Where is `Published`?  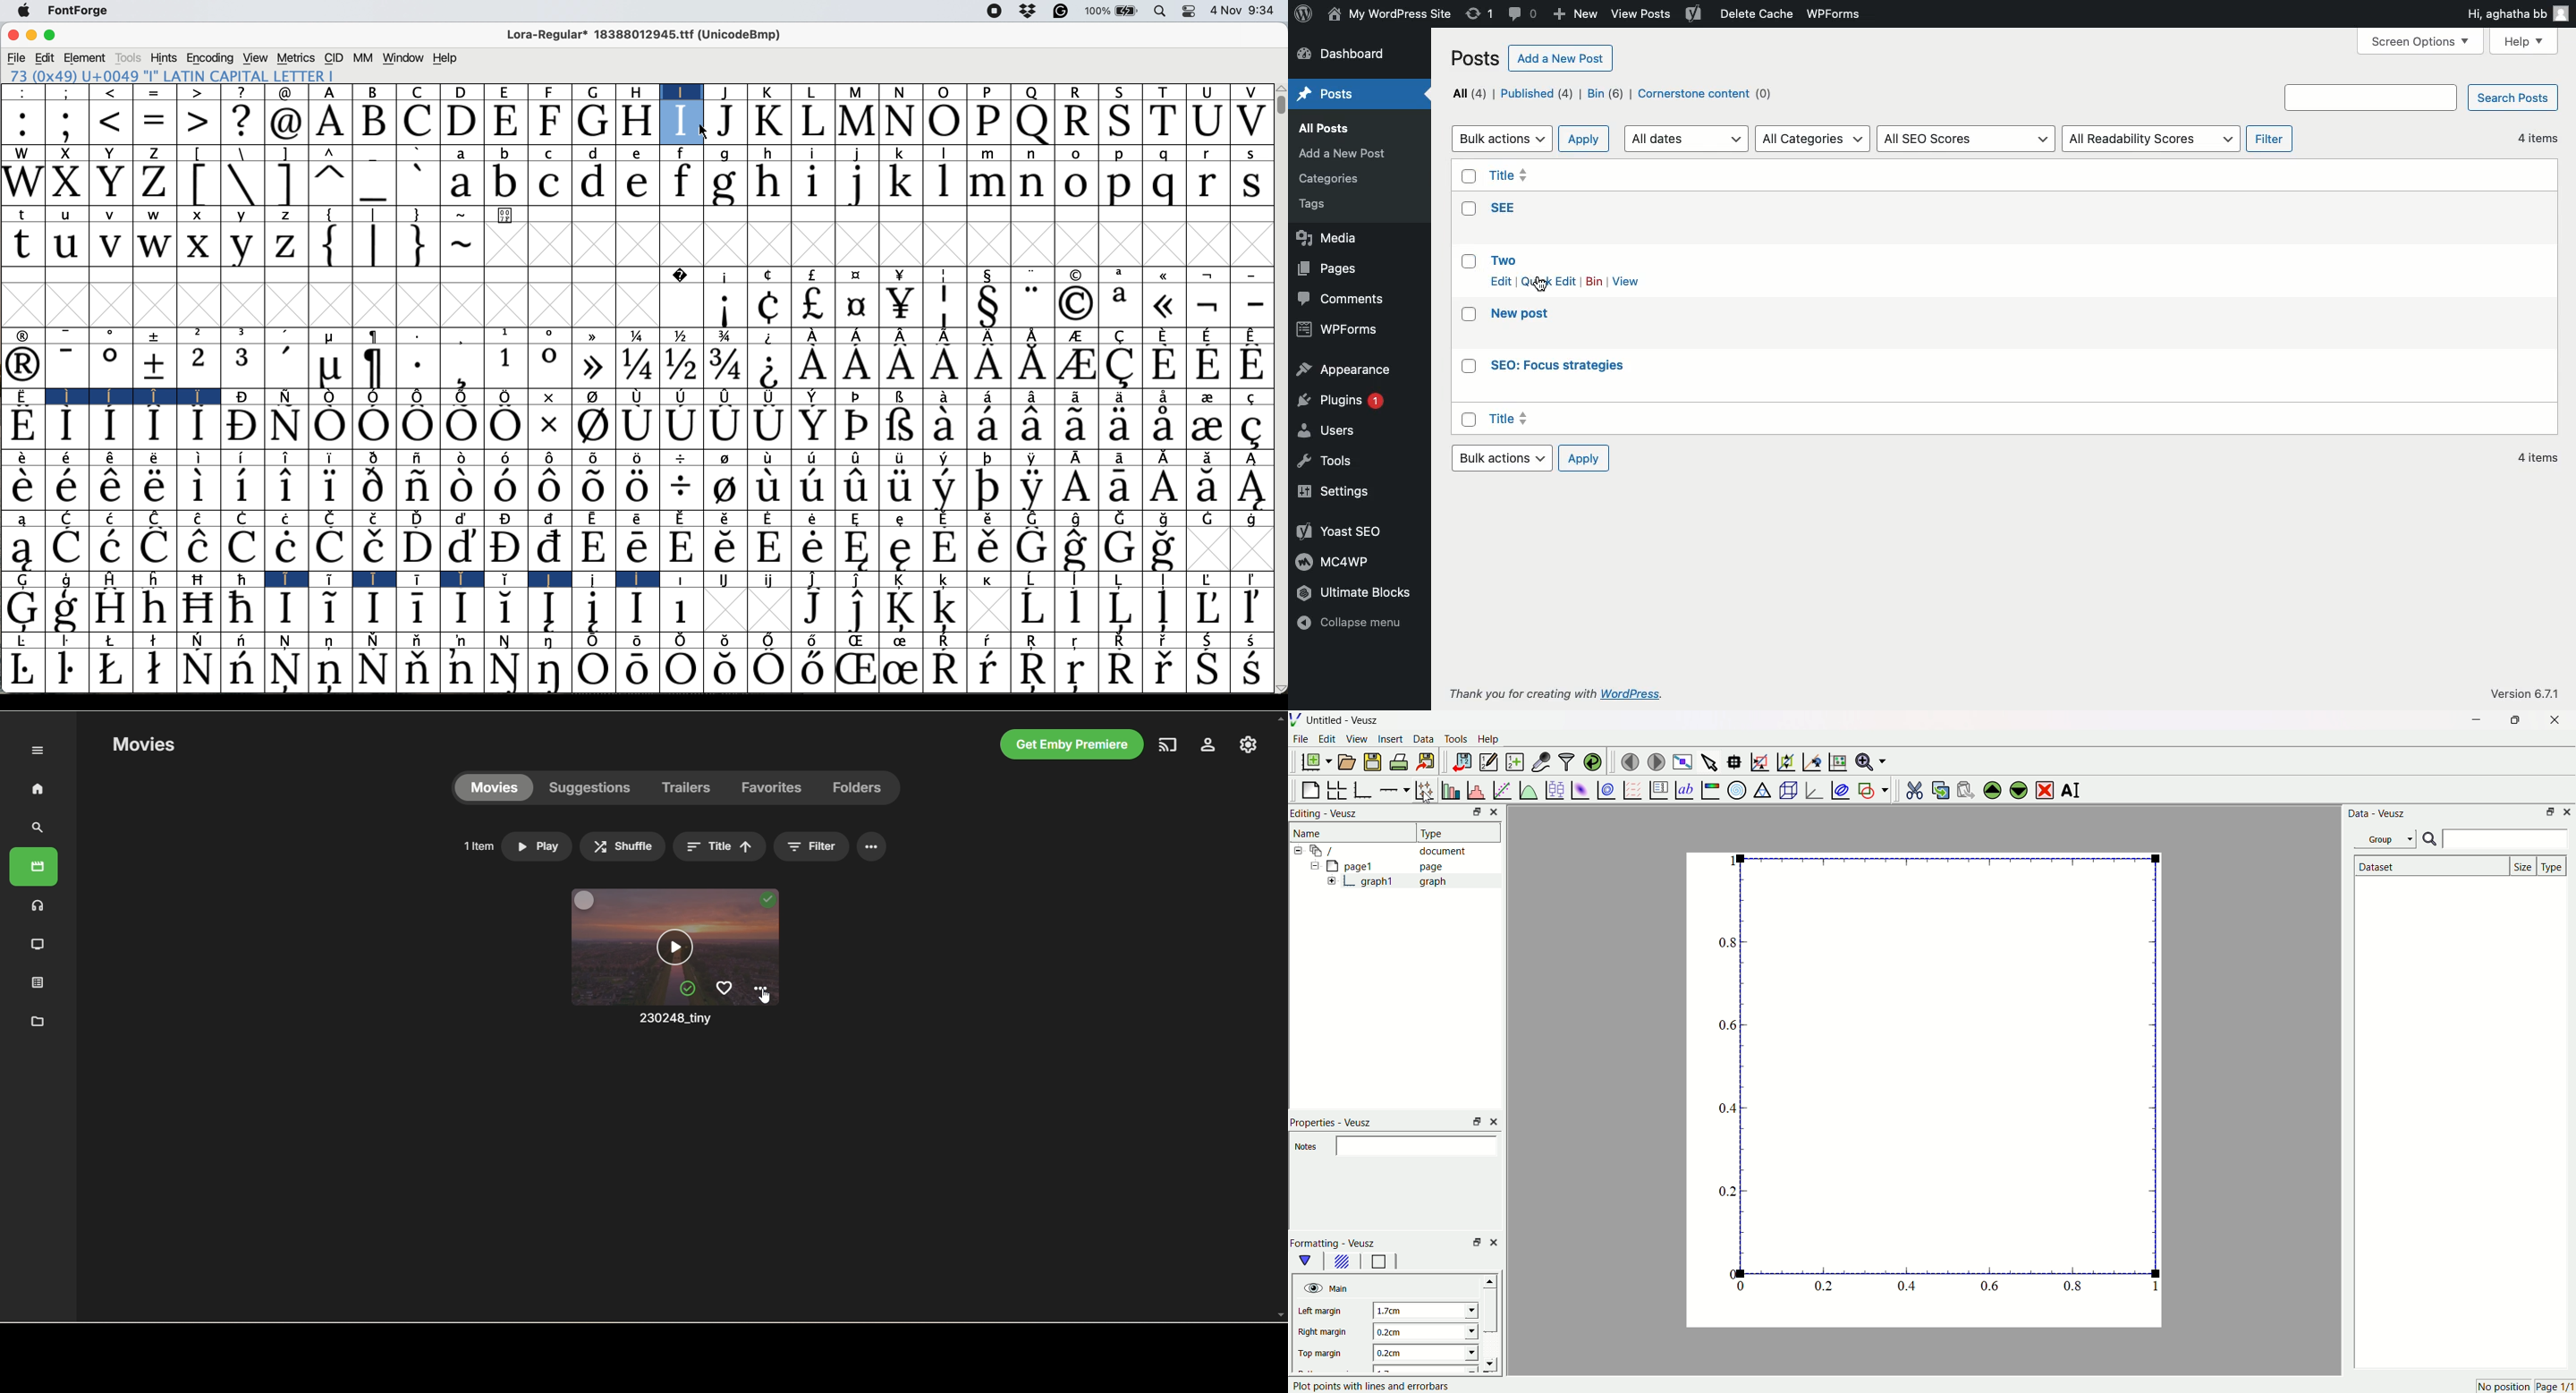
Published is located at coordinates (1540, 95).